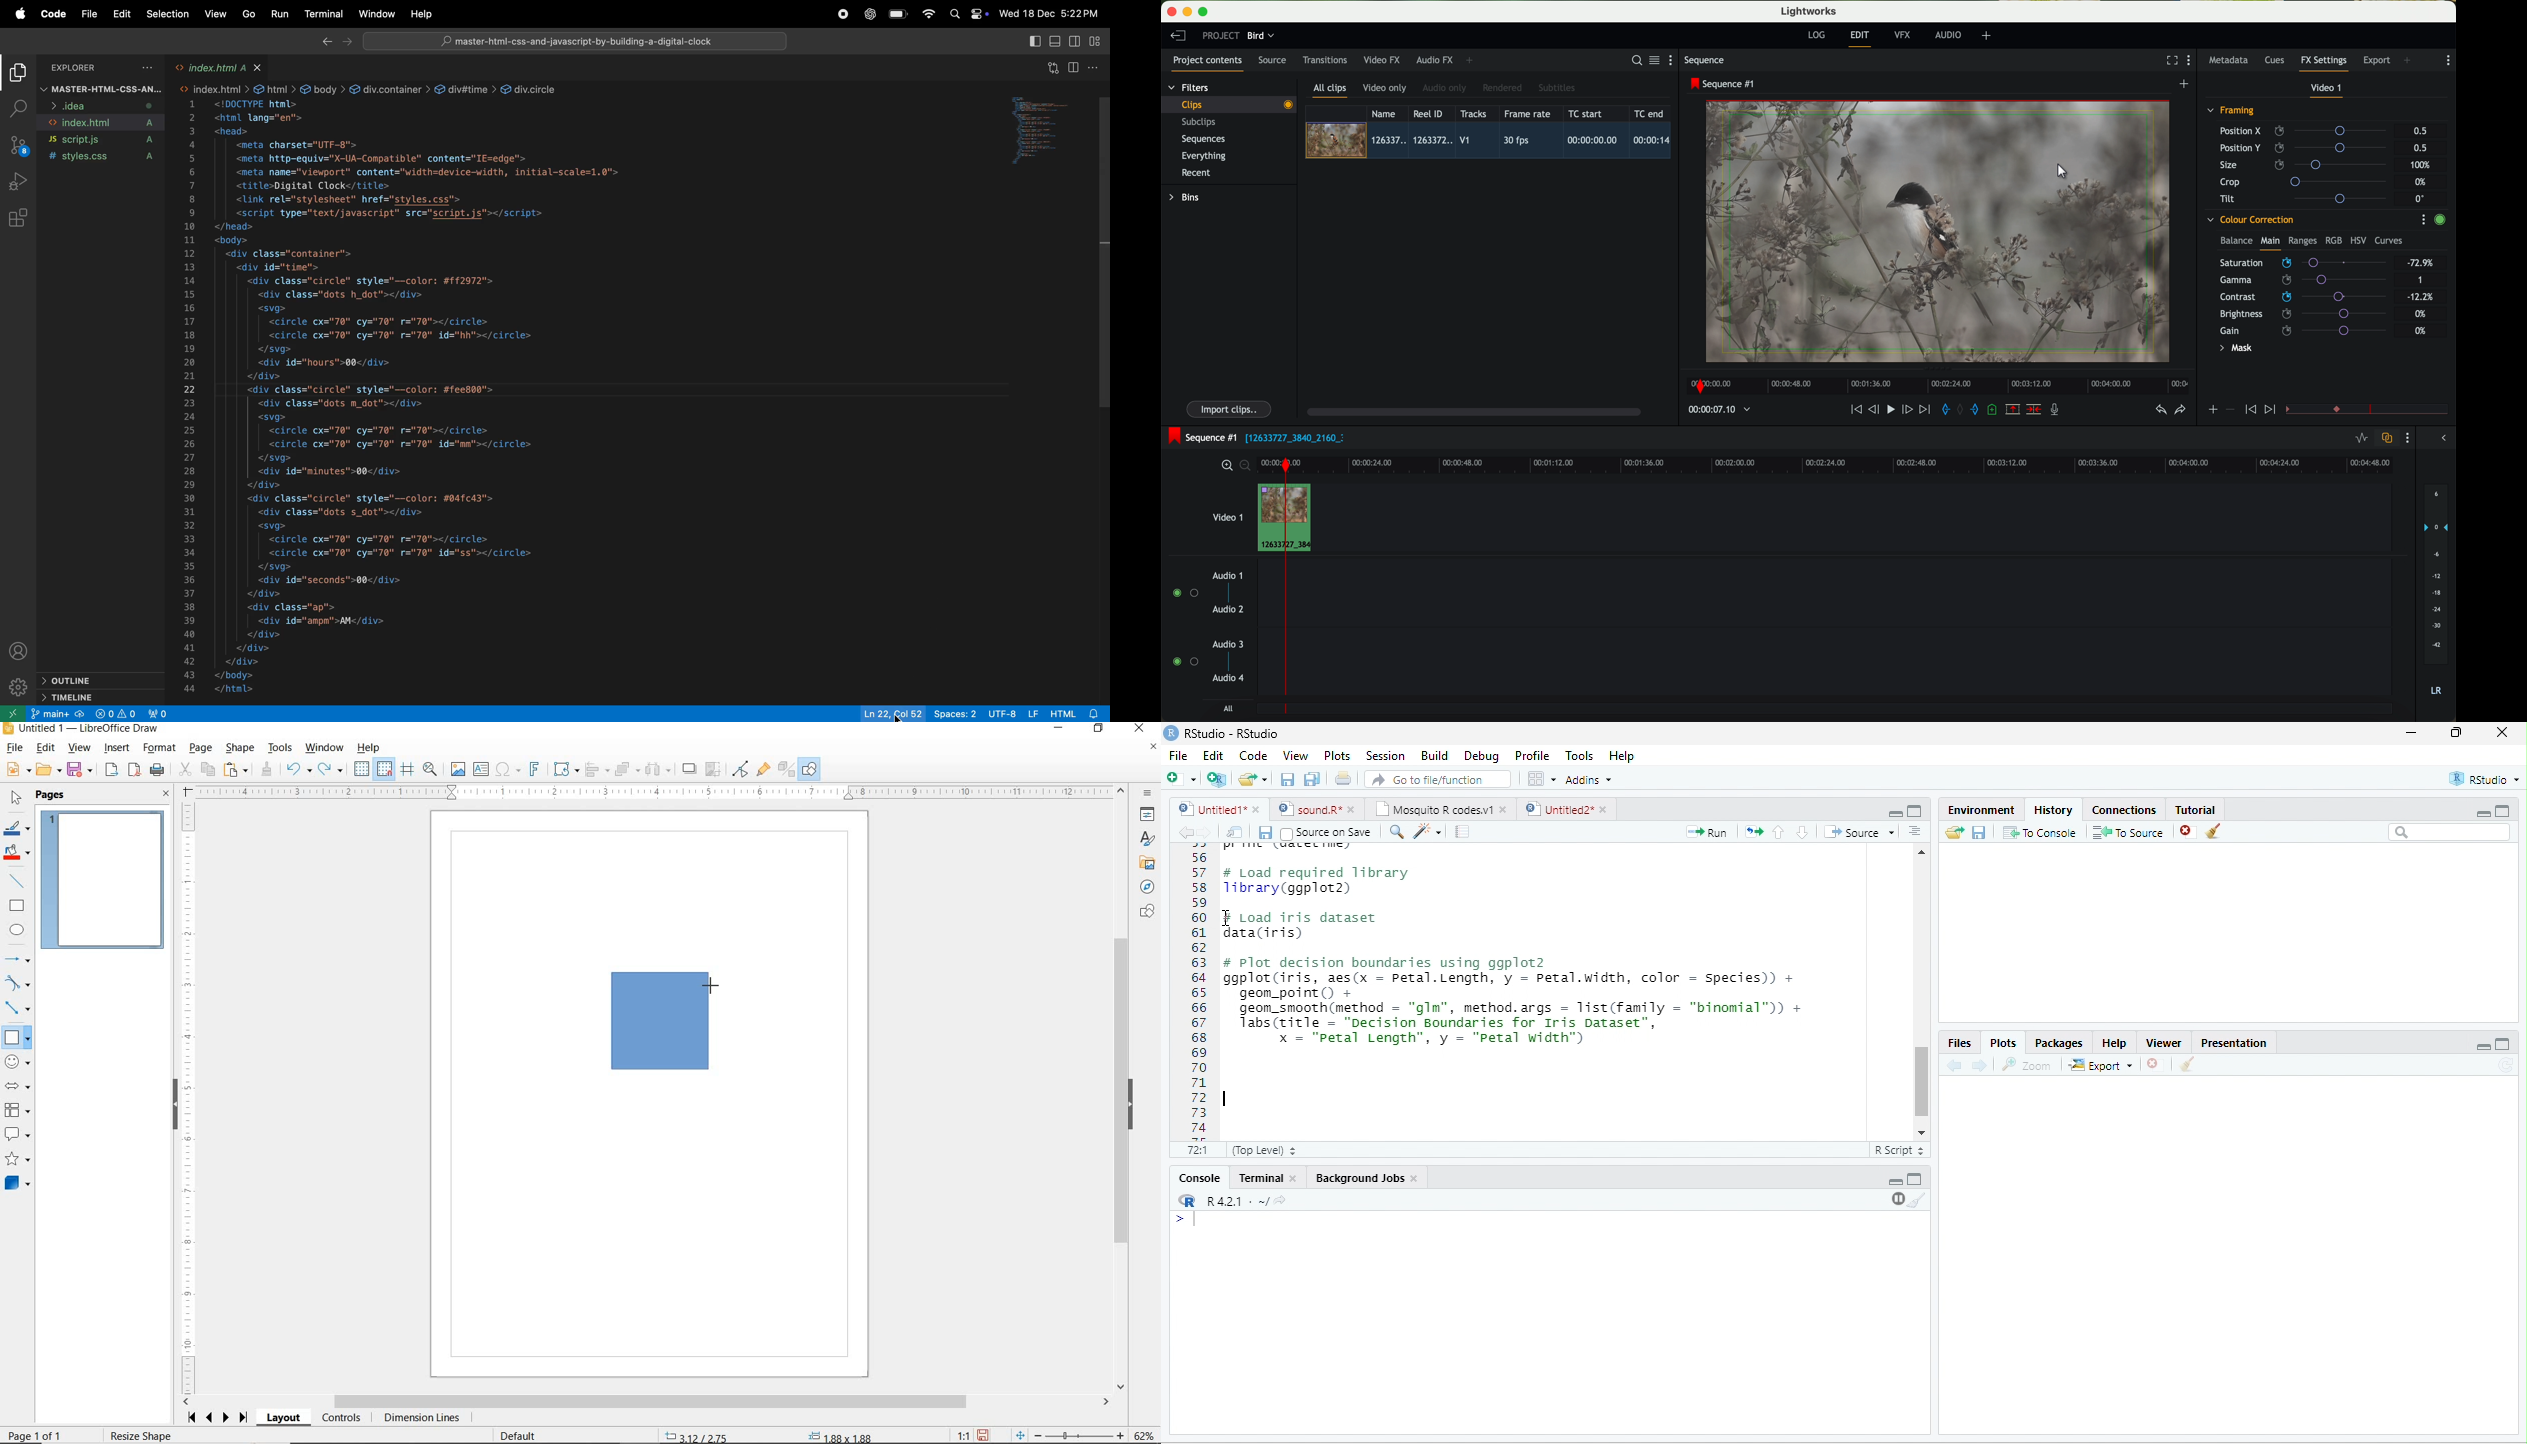 The image size is (2548, 1456). Describe the element at coordinates (21, 1086) in the screenshot. I see `BLOCK ARROWS` at that location.